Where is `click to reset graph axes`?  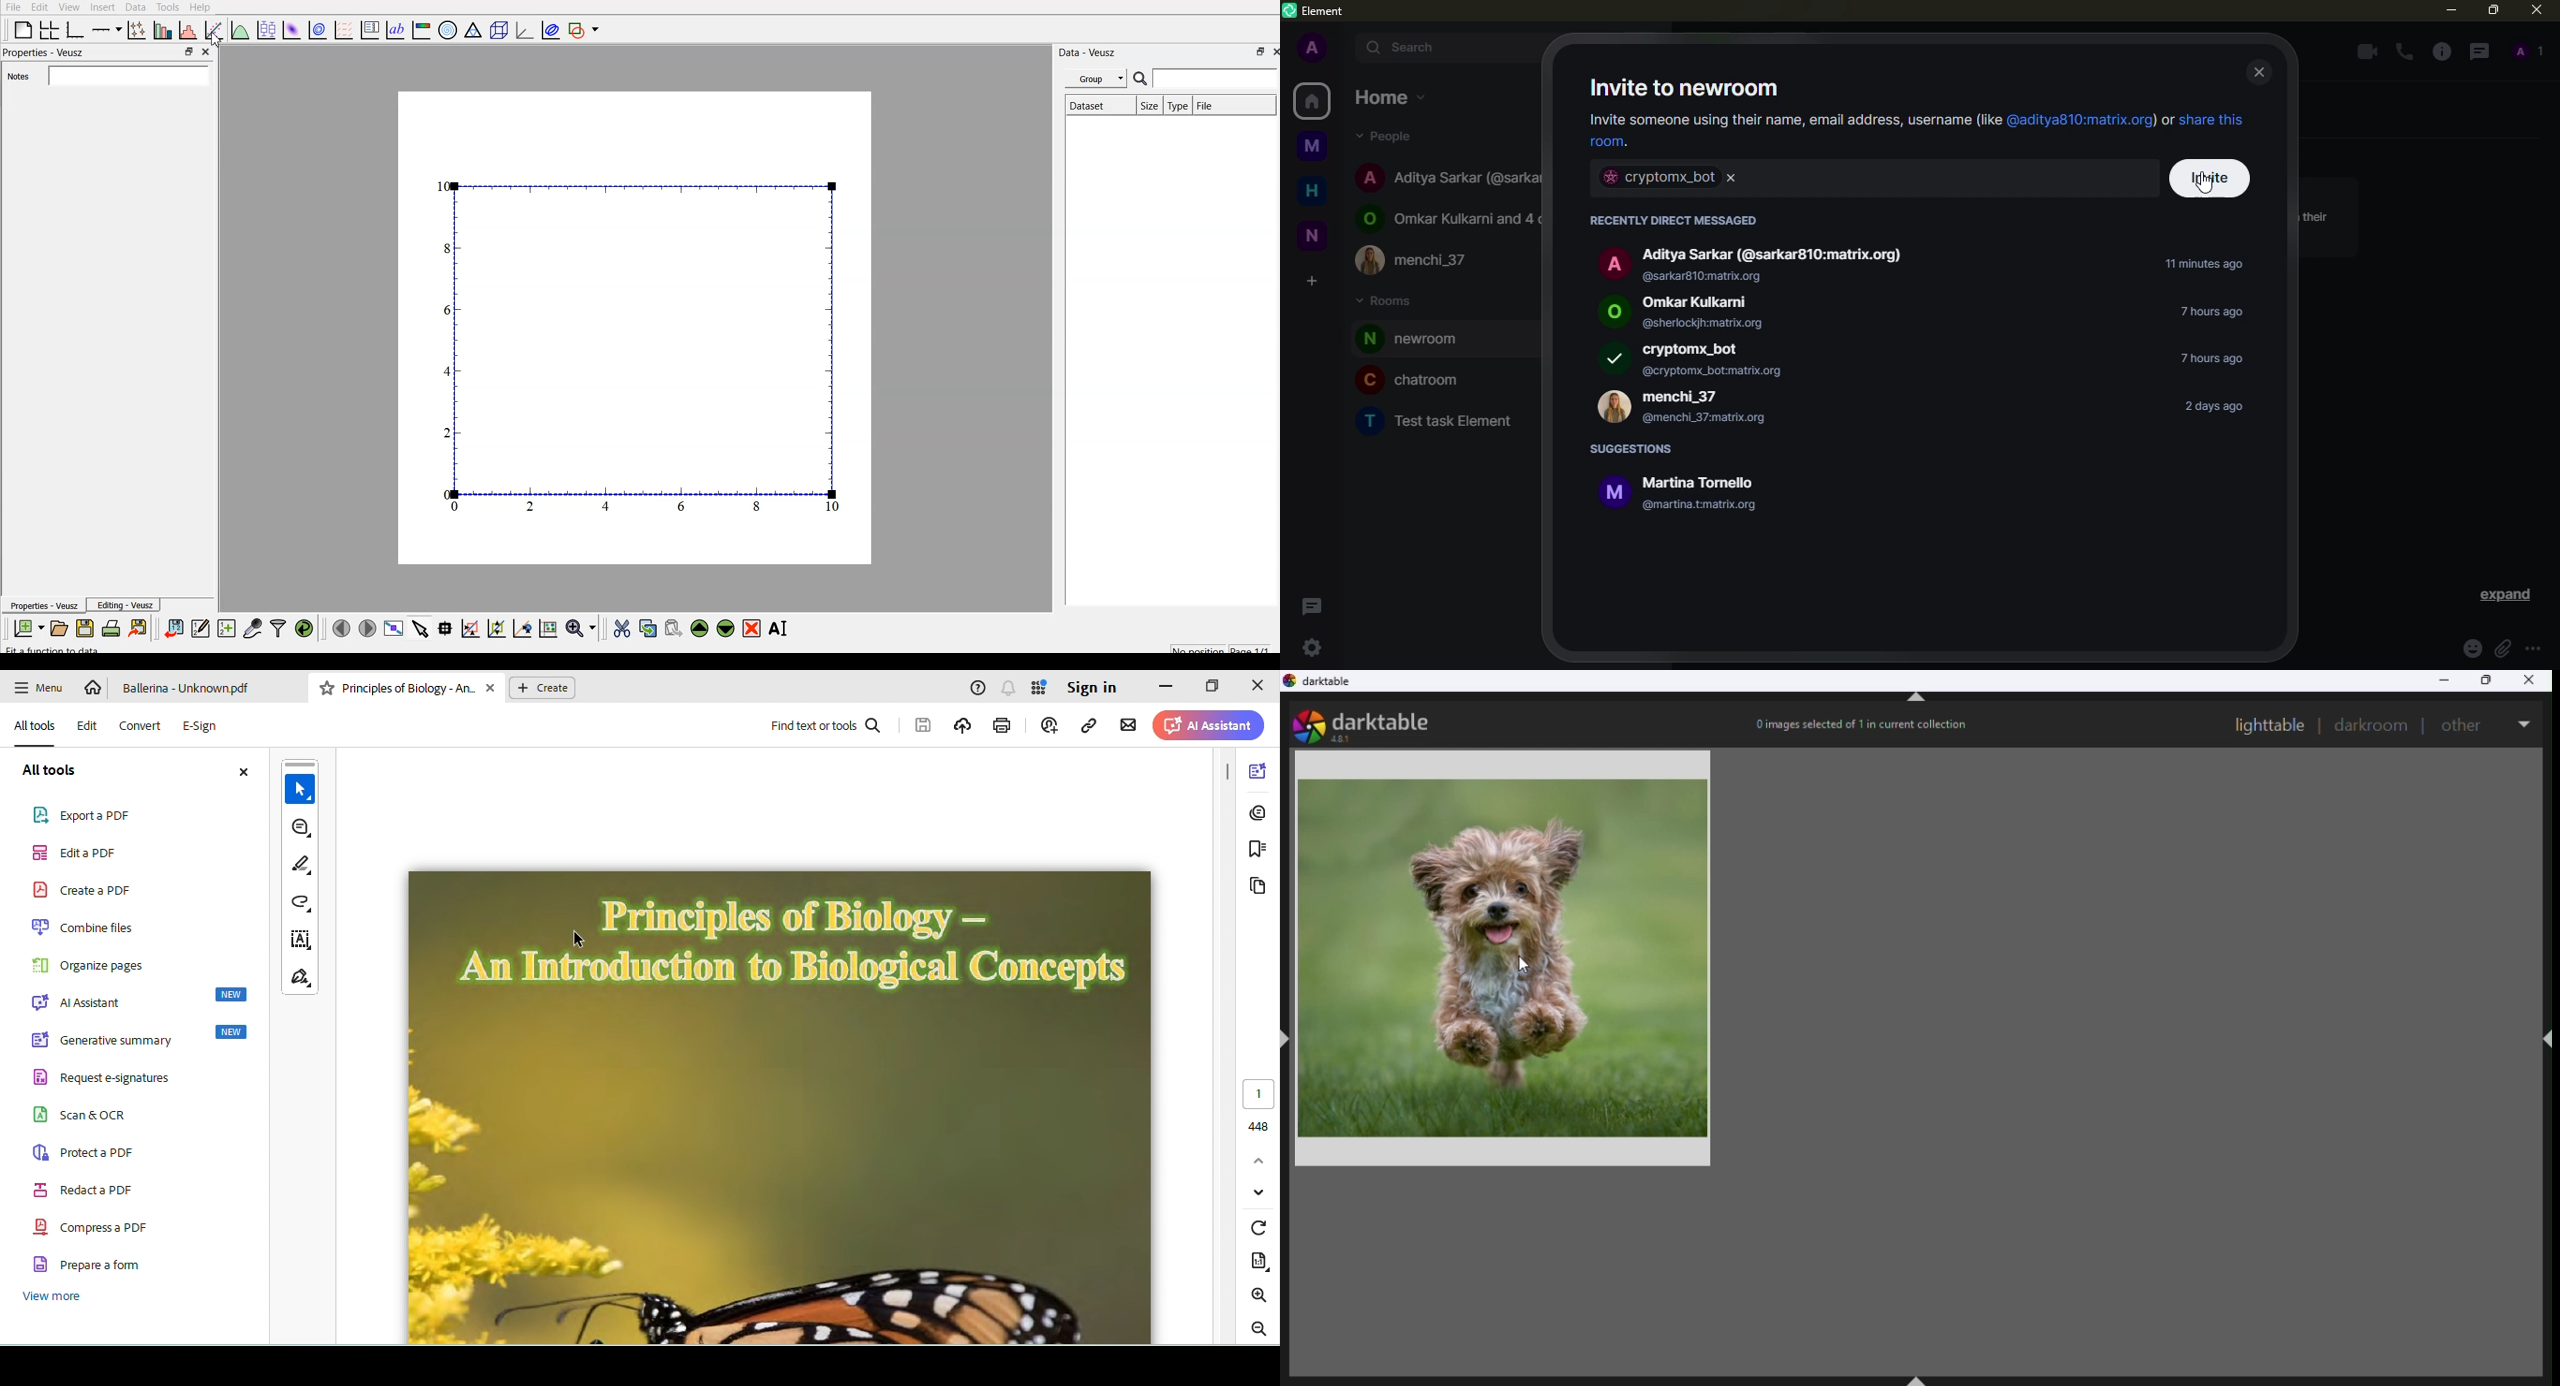 click to reset graph axes is located at coordinates (549, 629).